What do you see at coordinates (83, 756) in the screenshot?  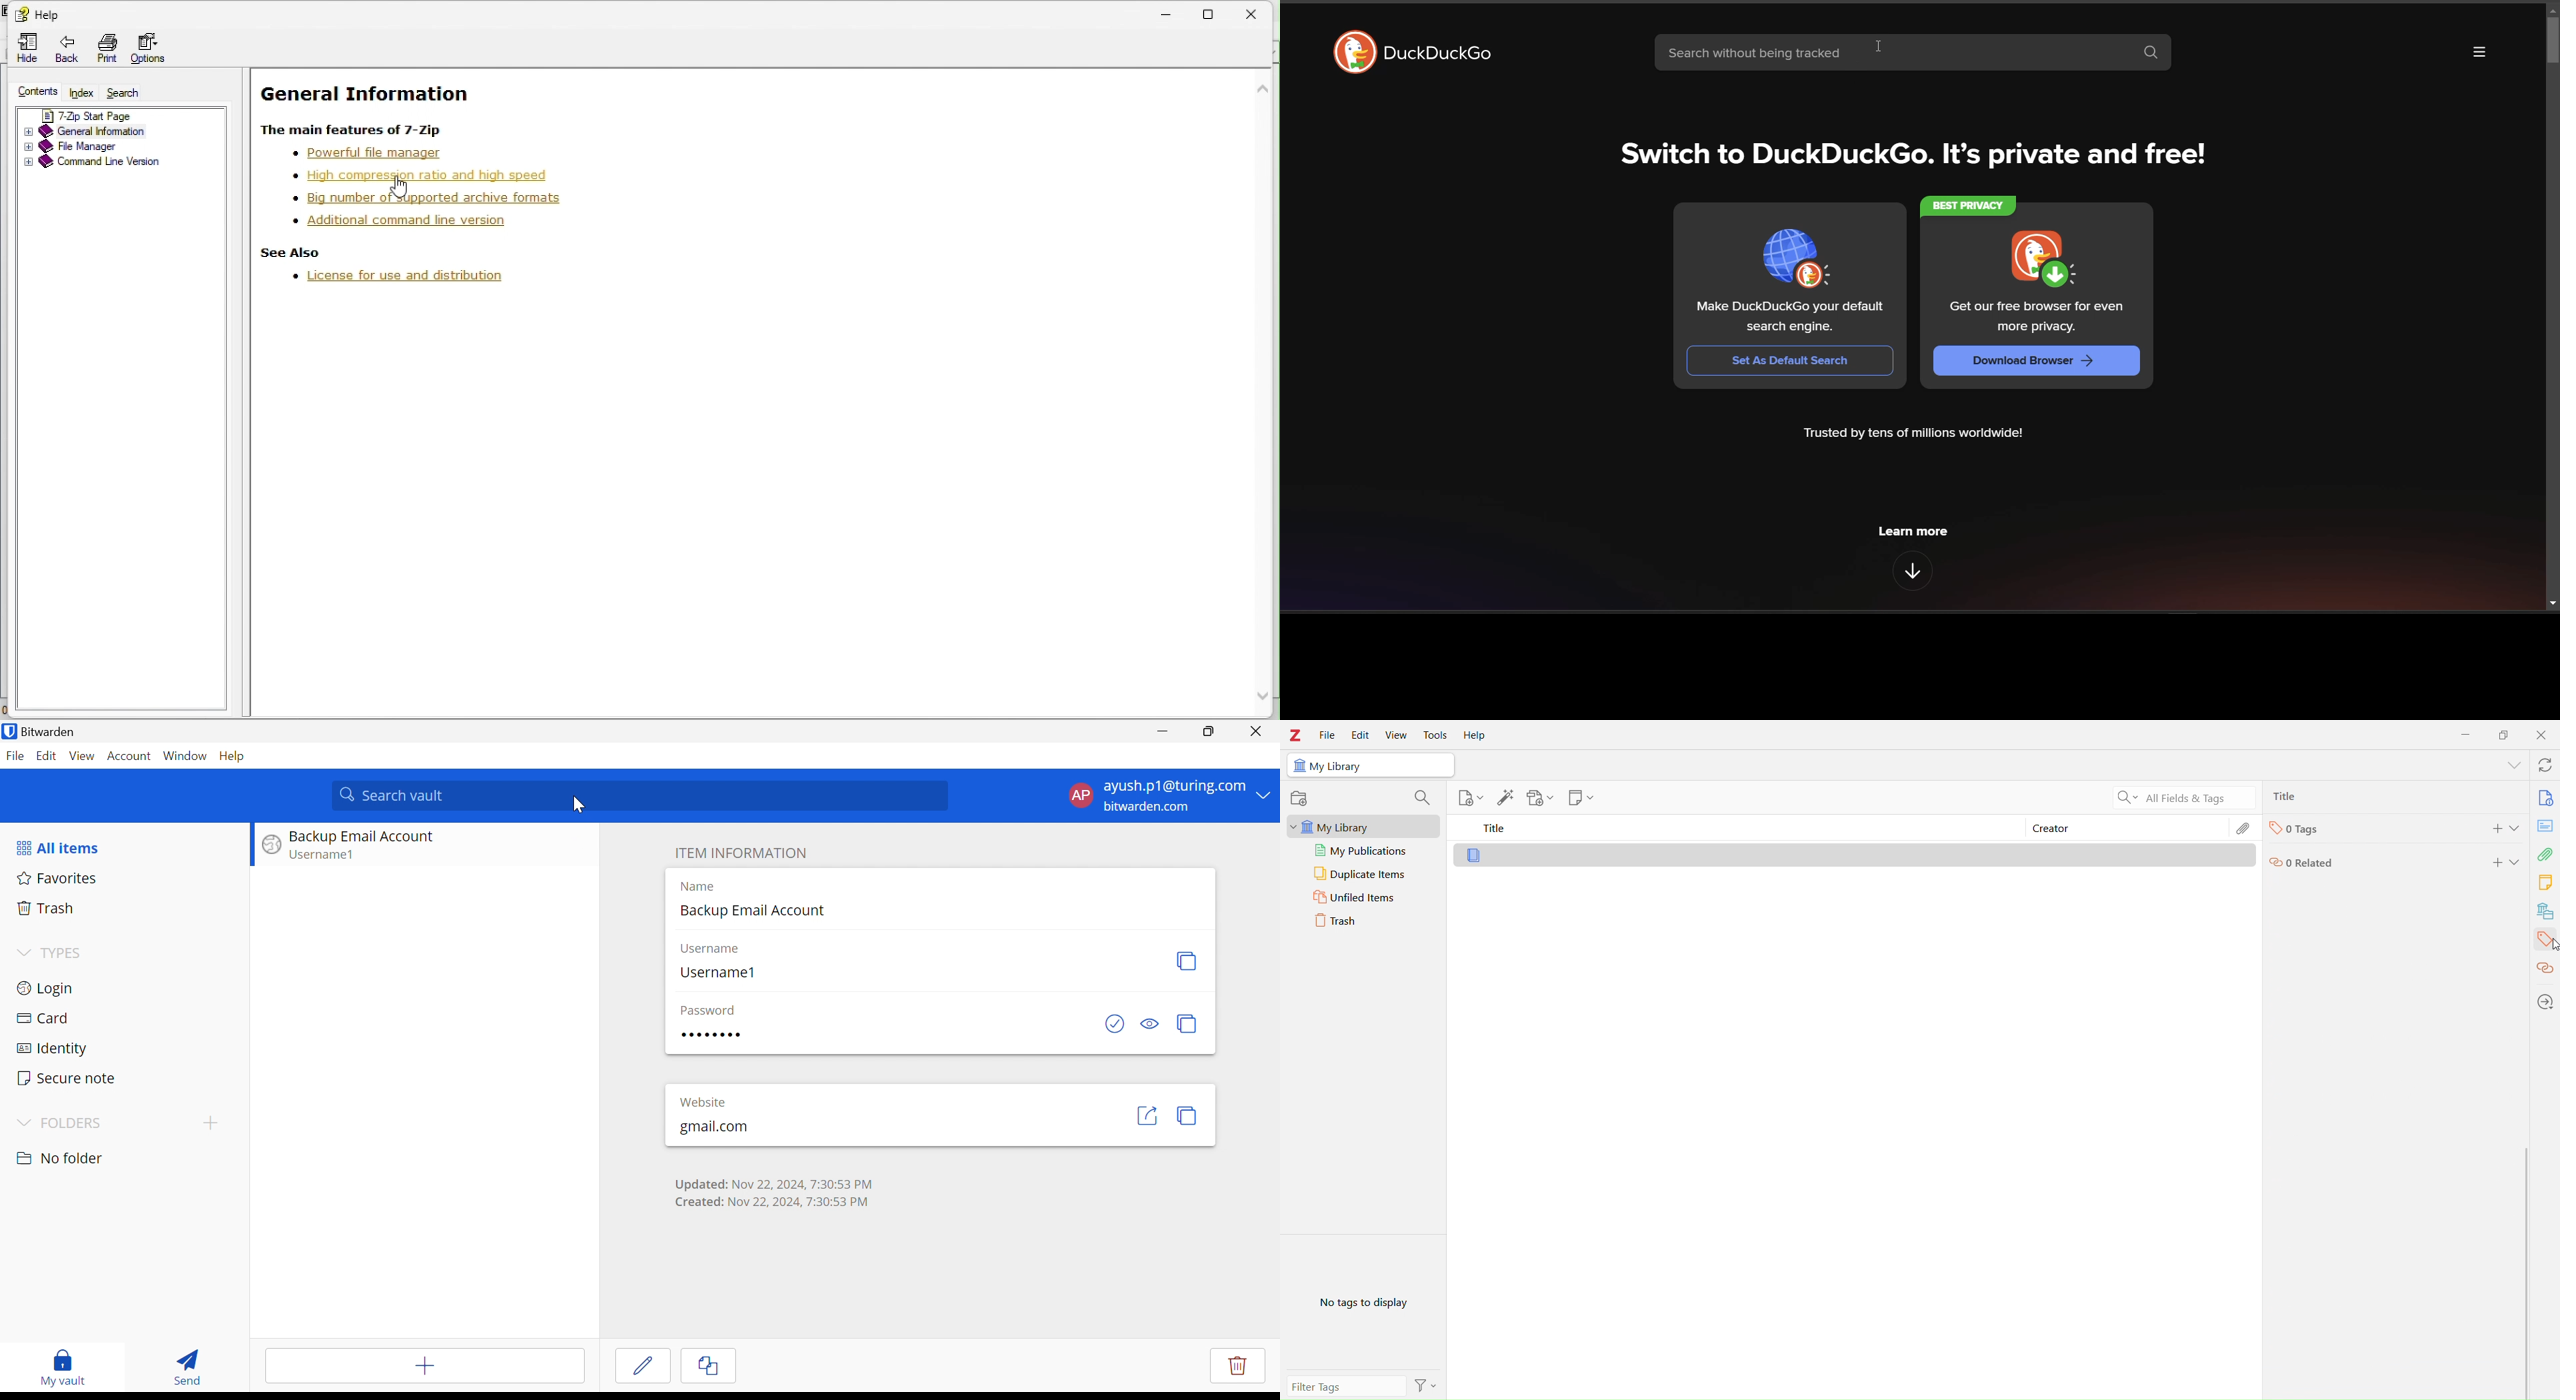 I see `View` at bounding box center [83, 756].